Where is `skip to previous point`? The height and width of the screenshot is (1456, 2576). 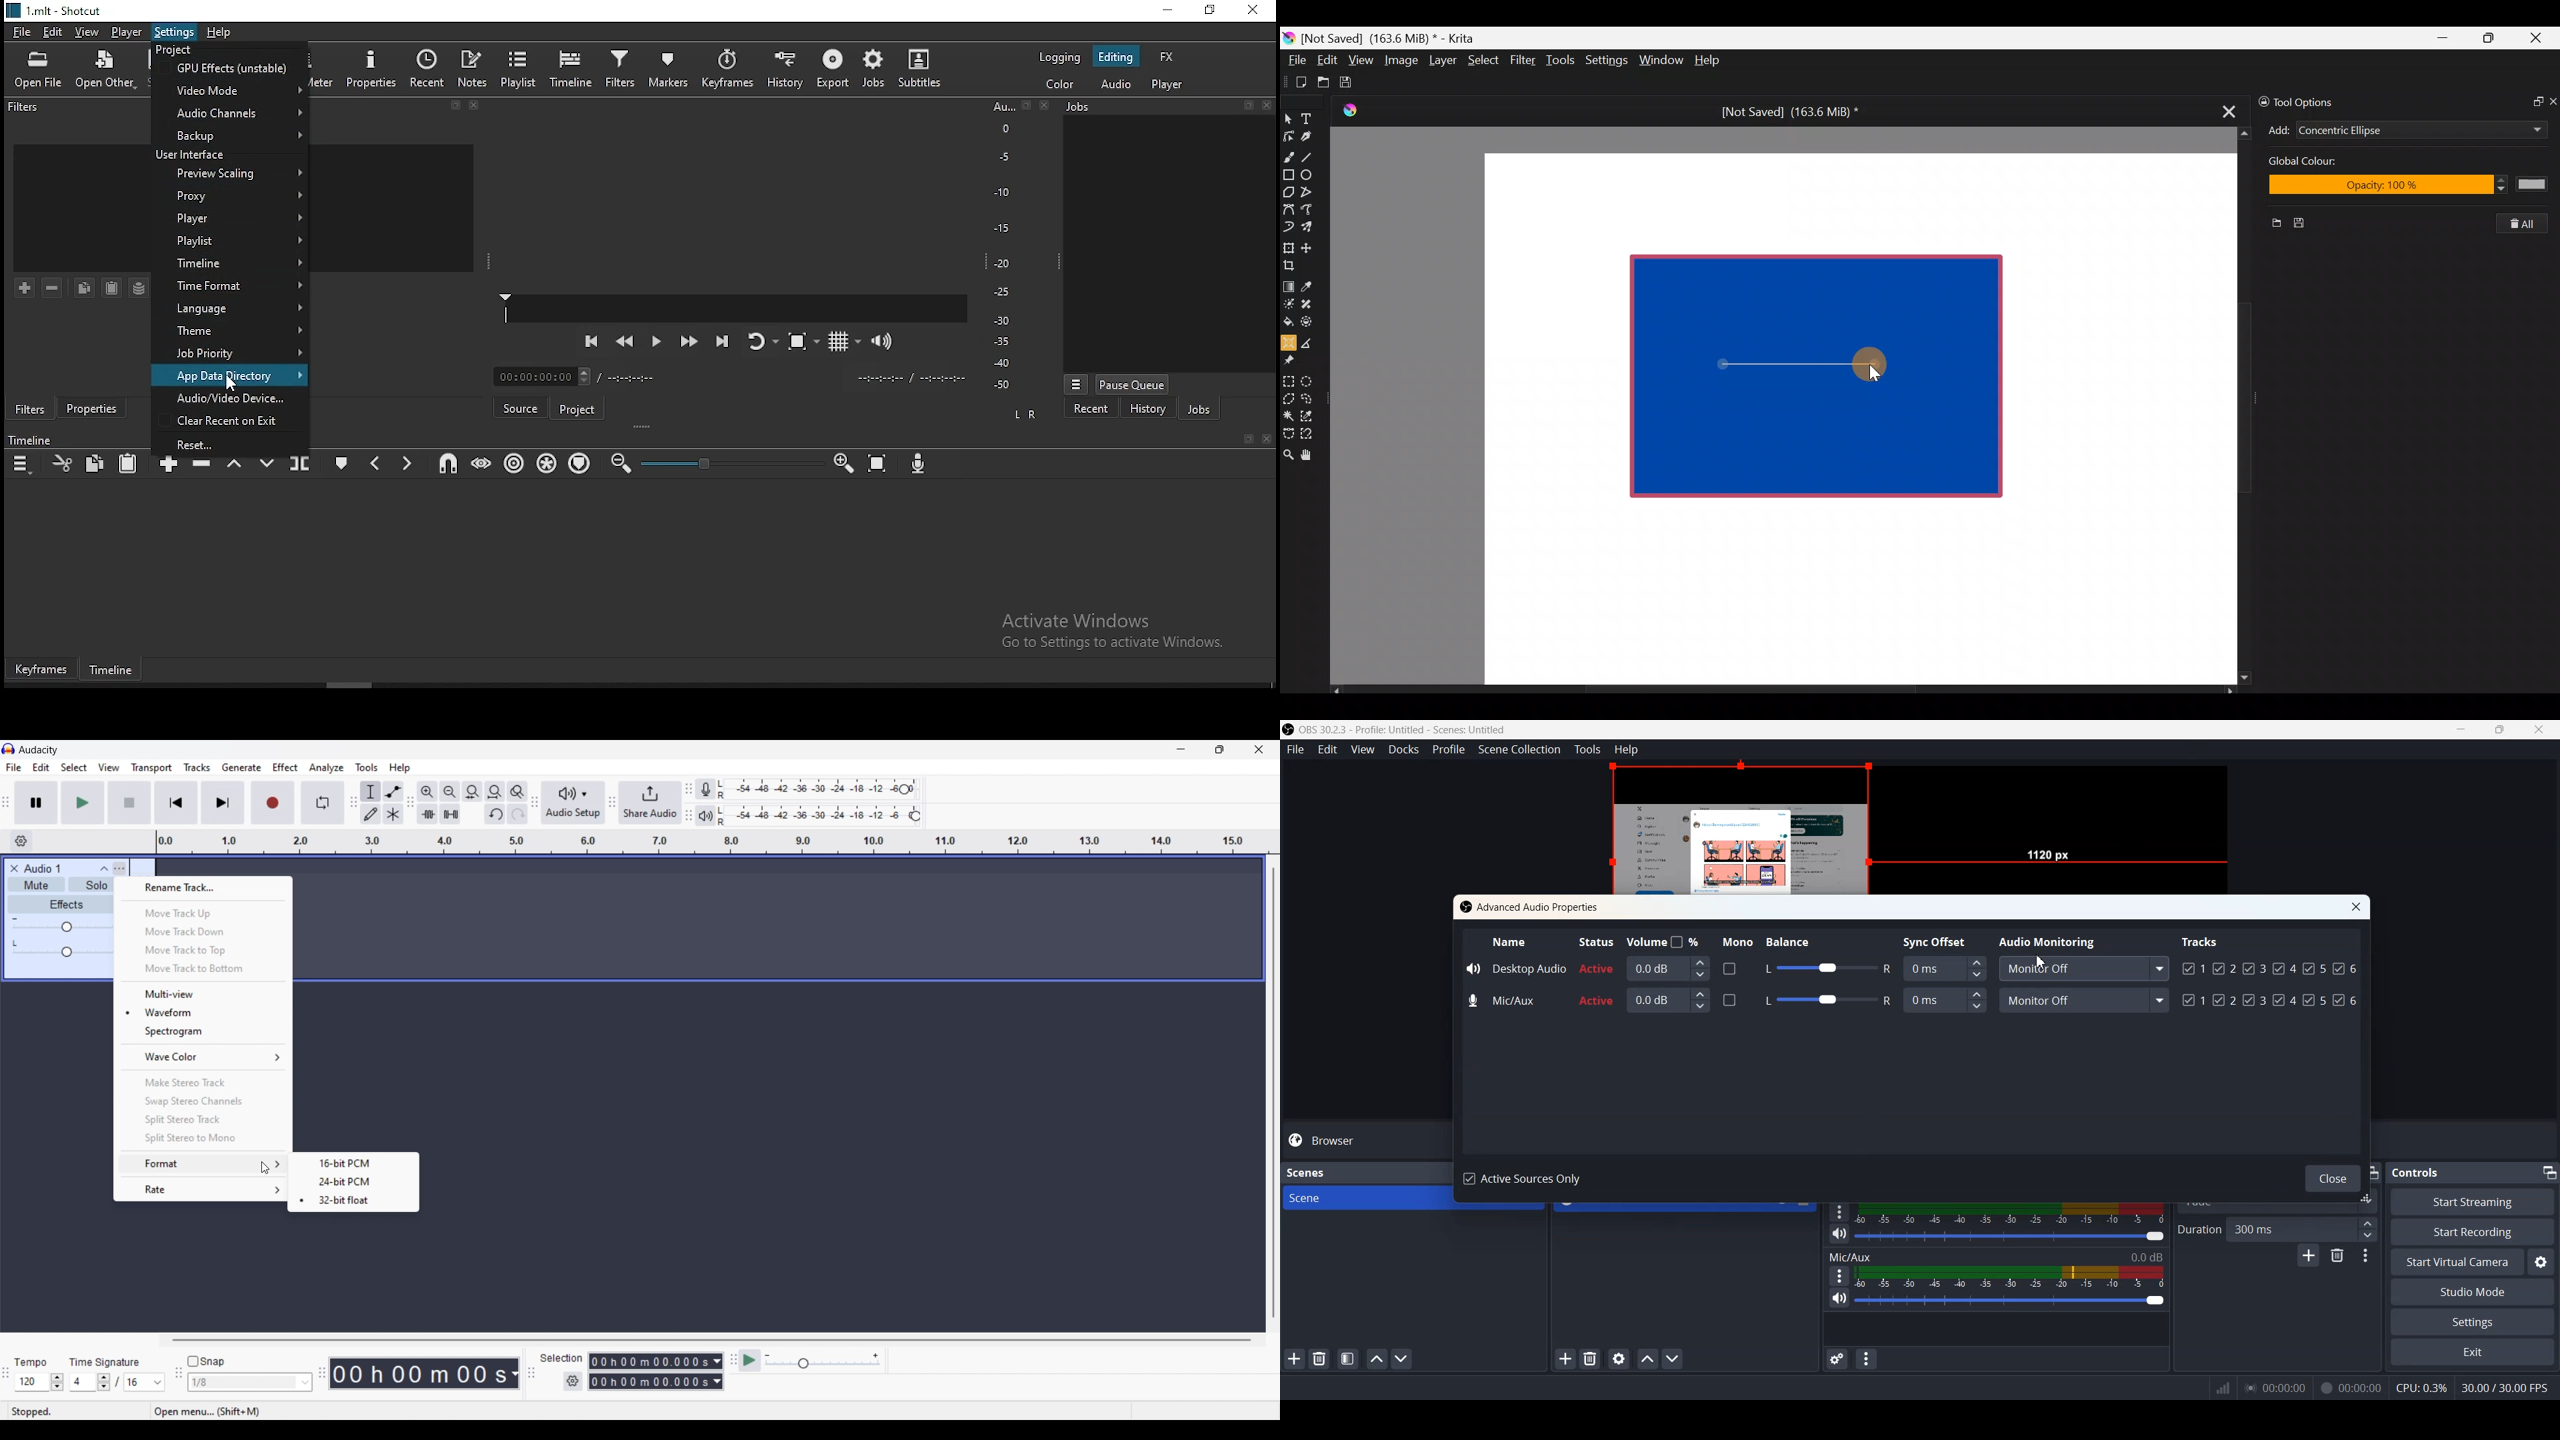 skip to previous point is located at coordinates (589, 340).